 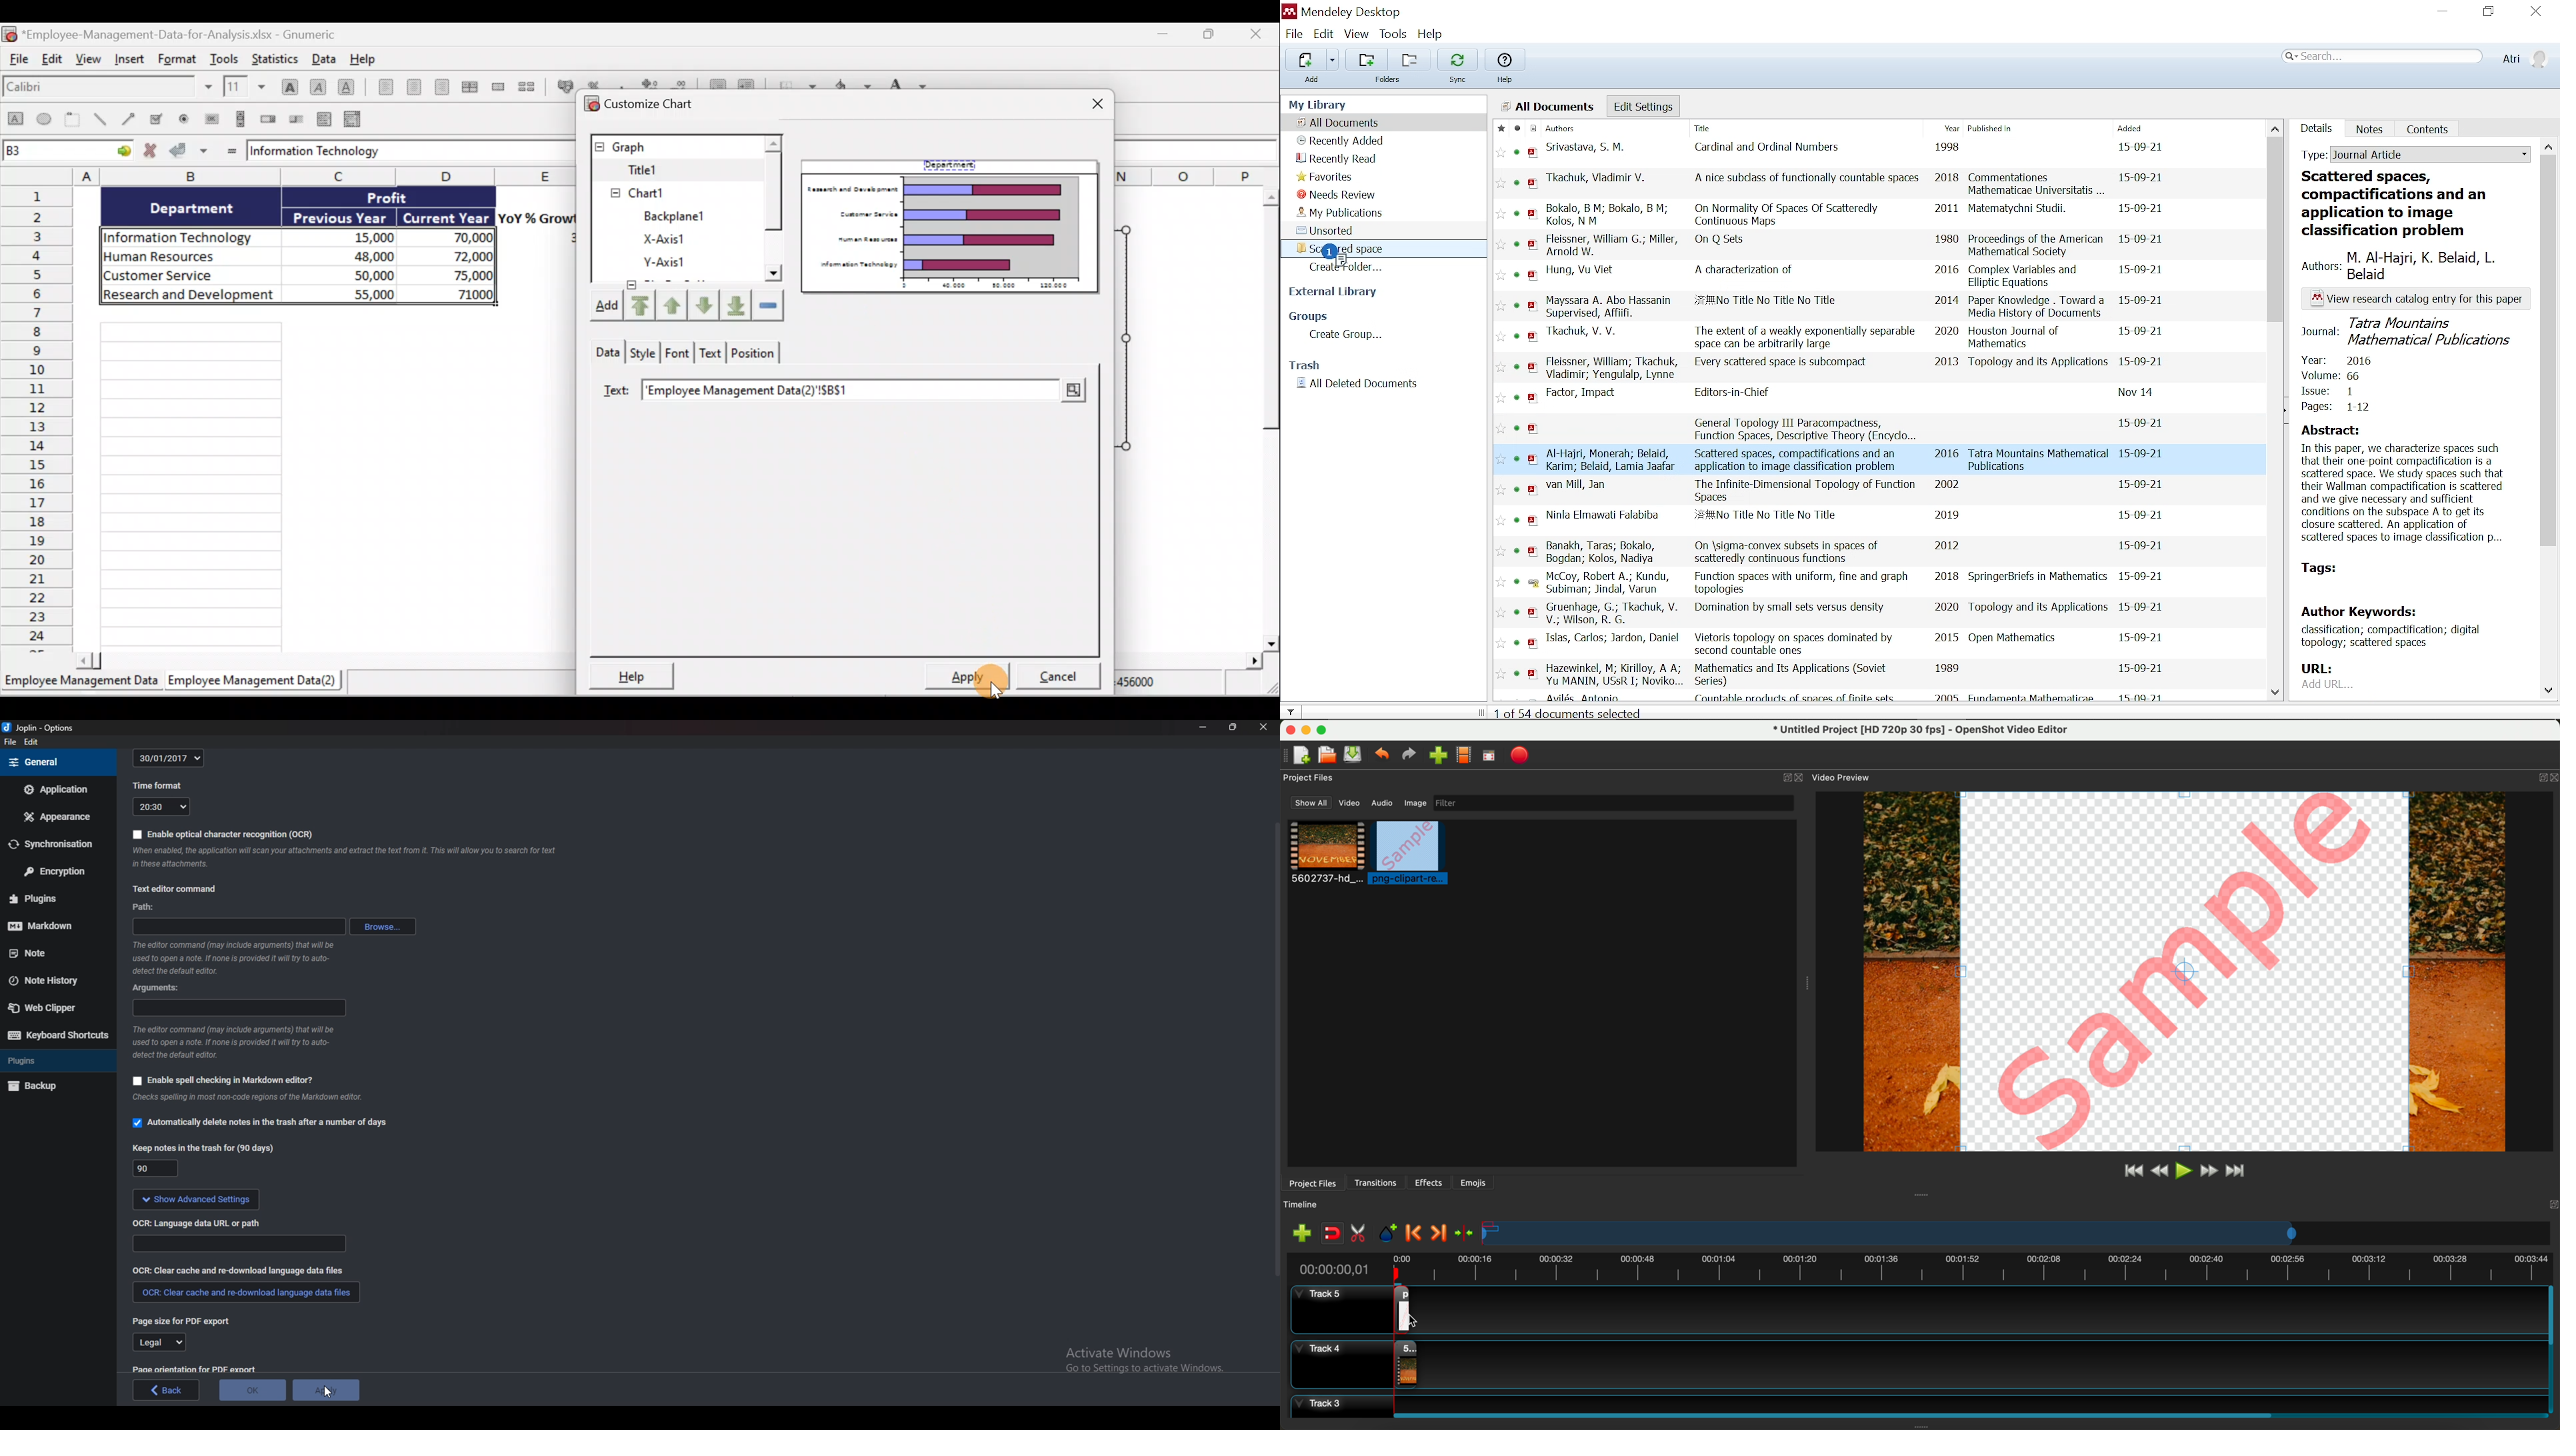 I want to click on authors, so click(x=1609, y=215).